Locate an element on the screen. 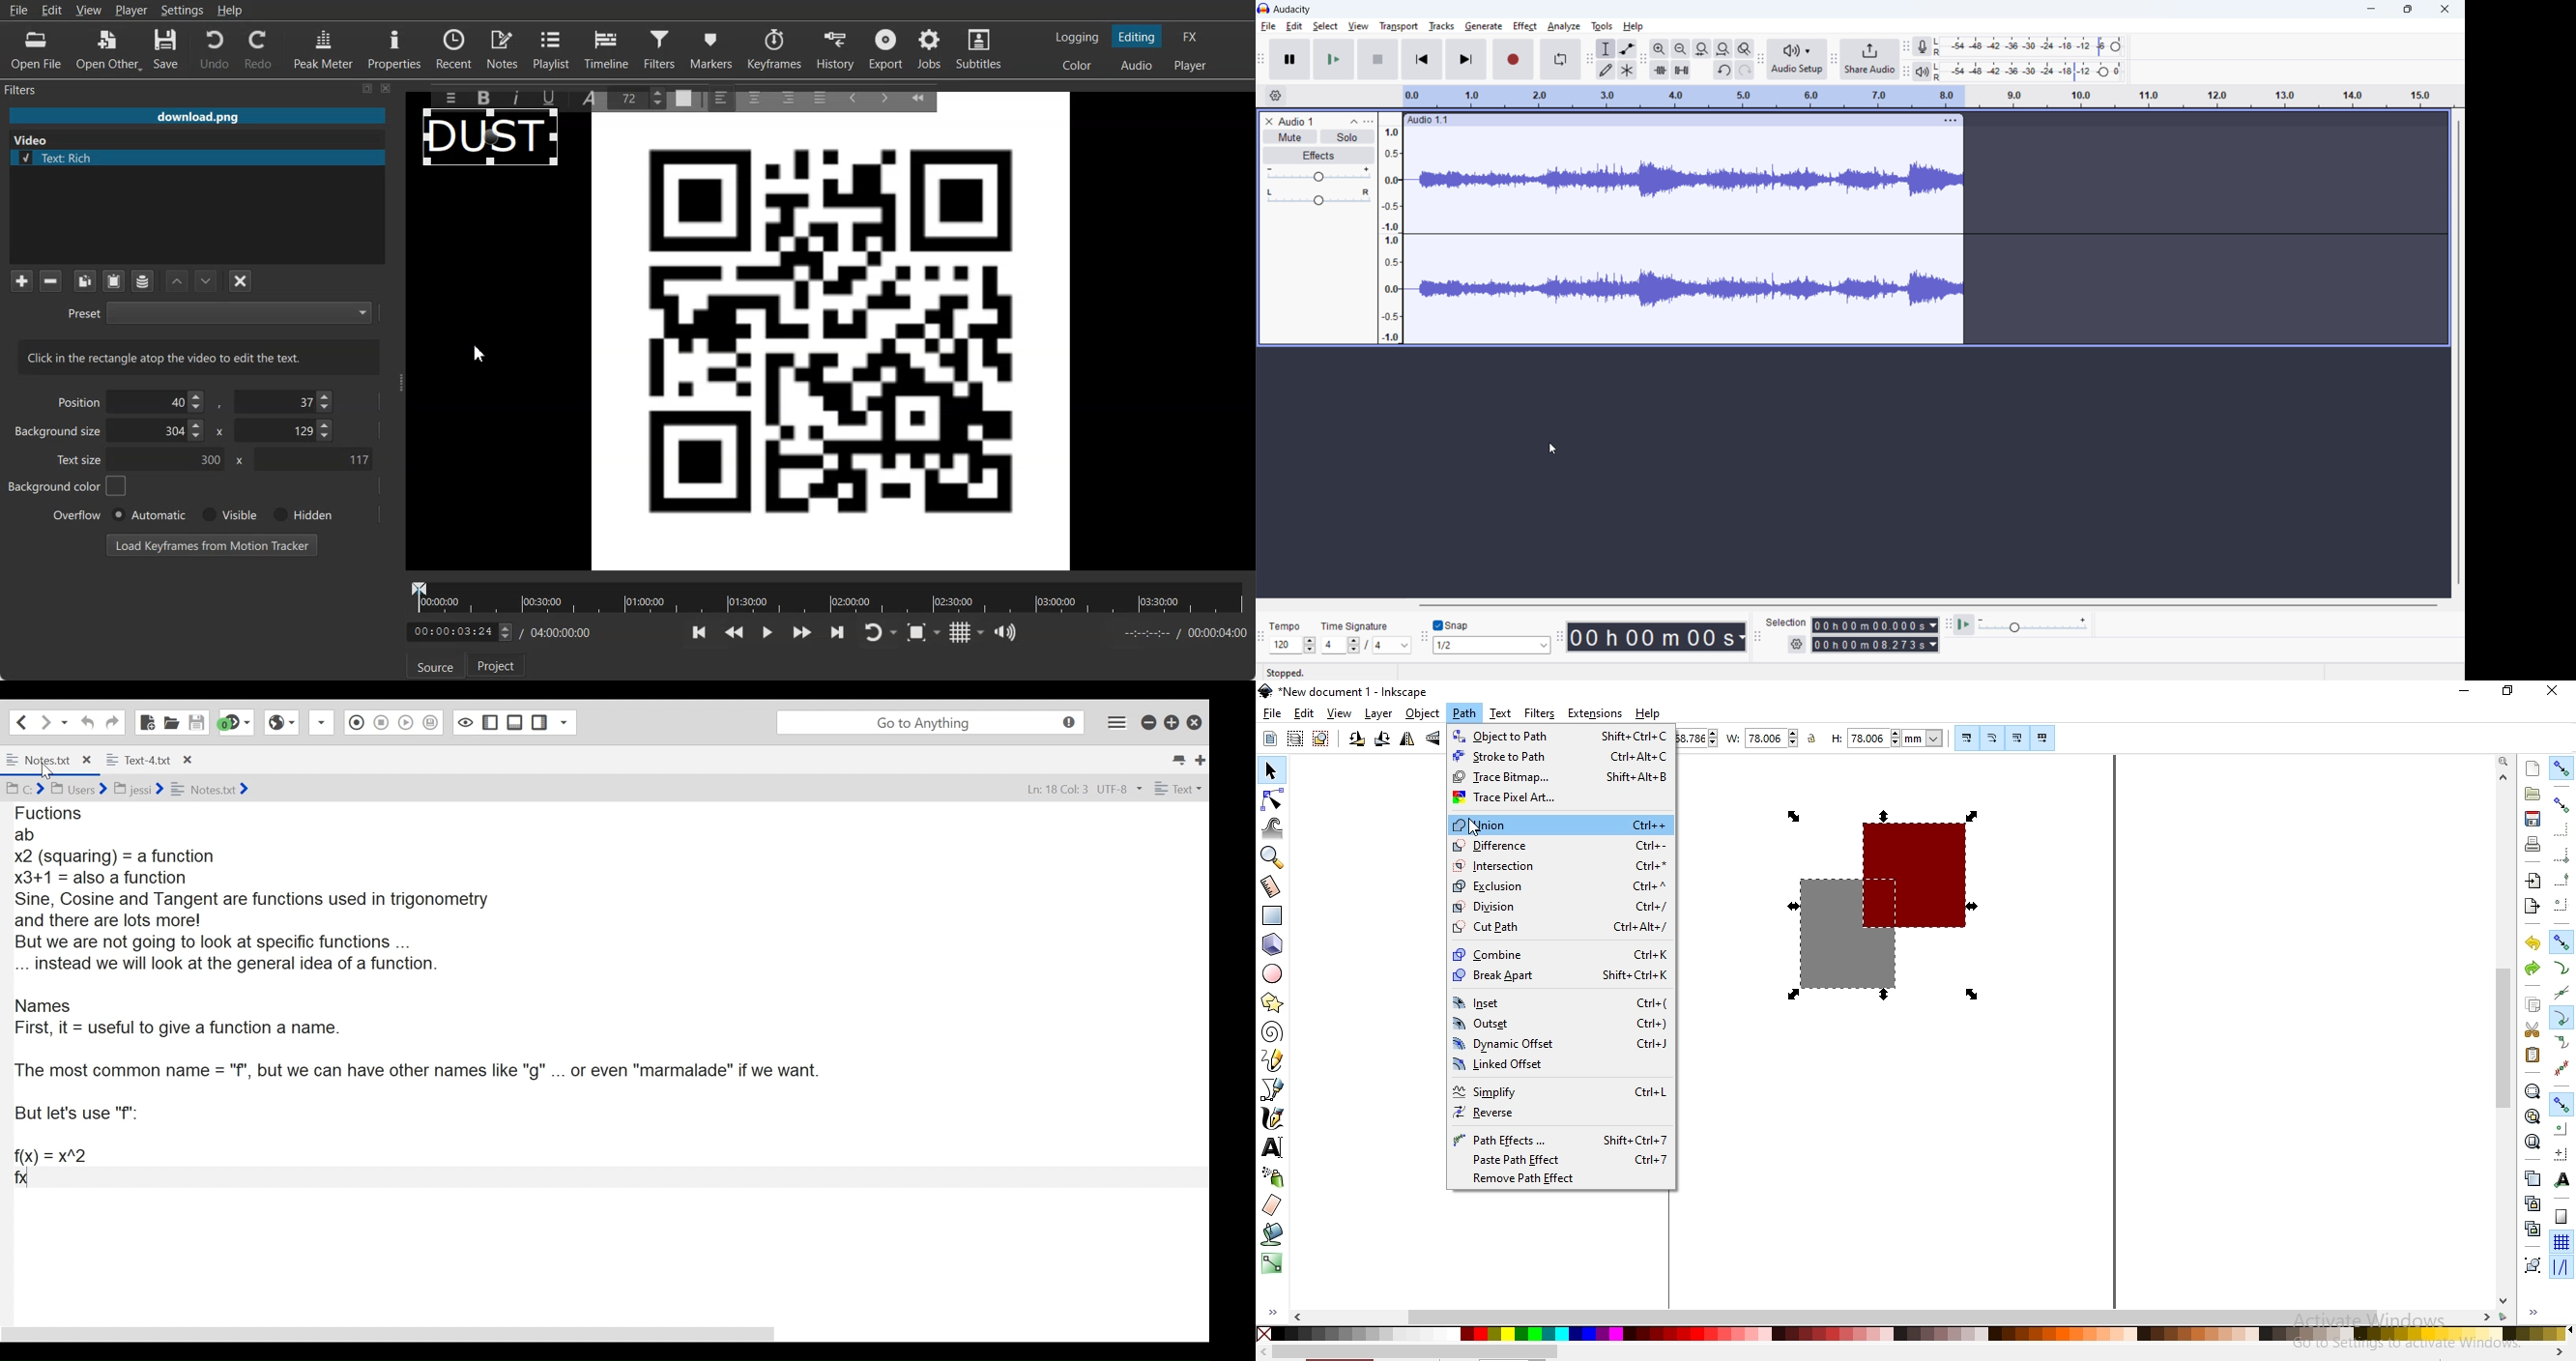  x is located at coordinates (218, 430).